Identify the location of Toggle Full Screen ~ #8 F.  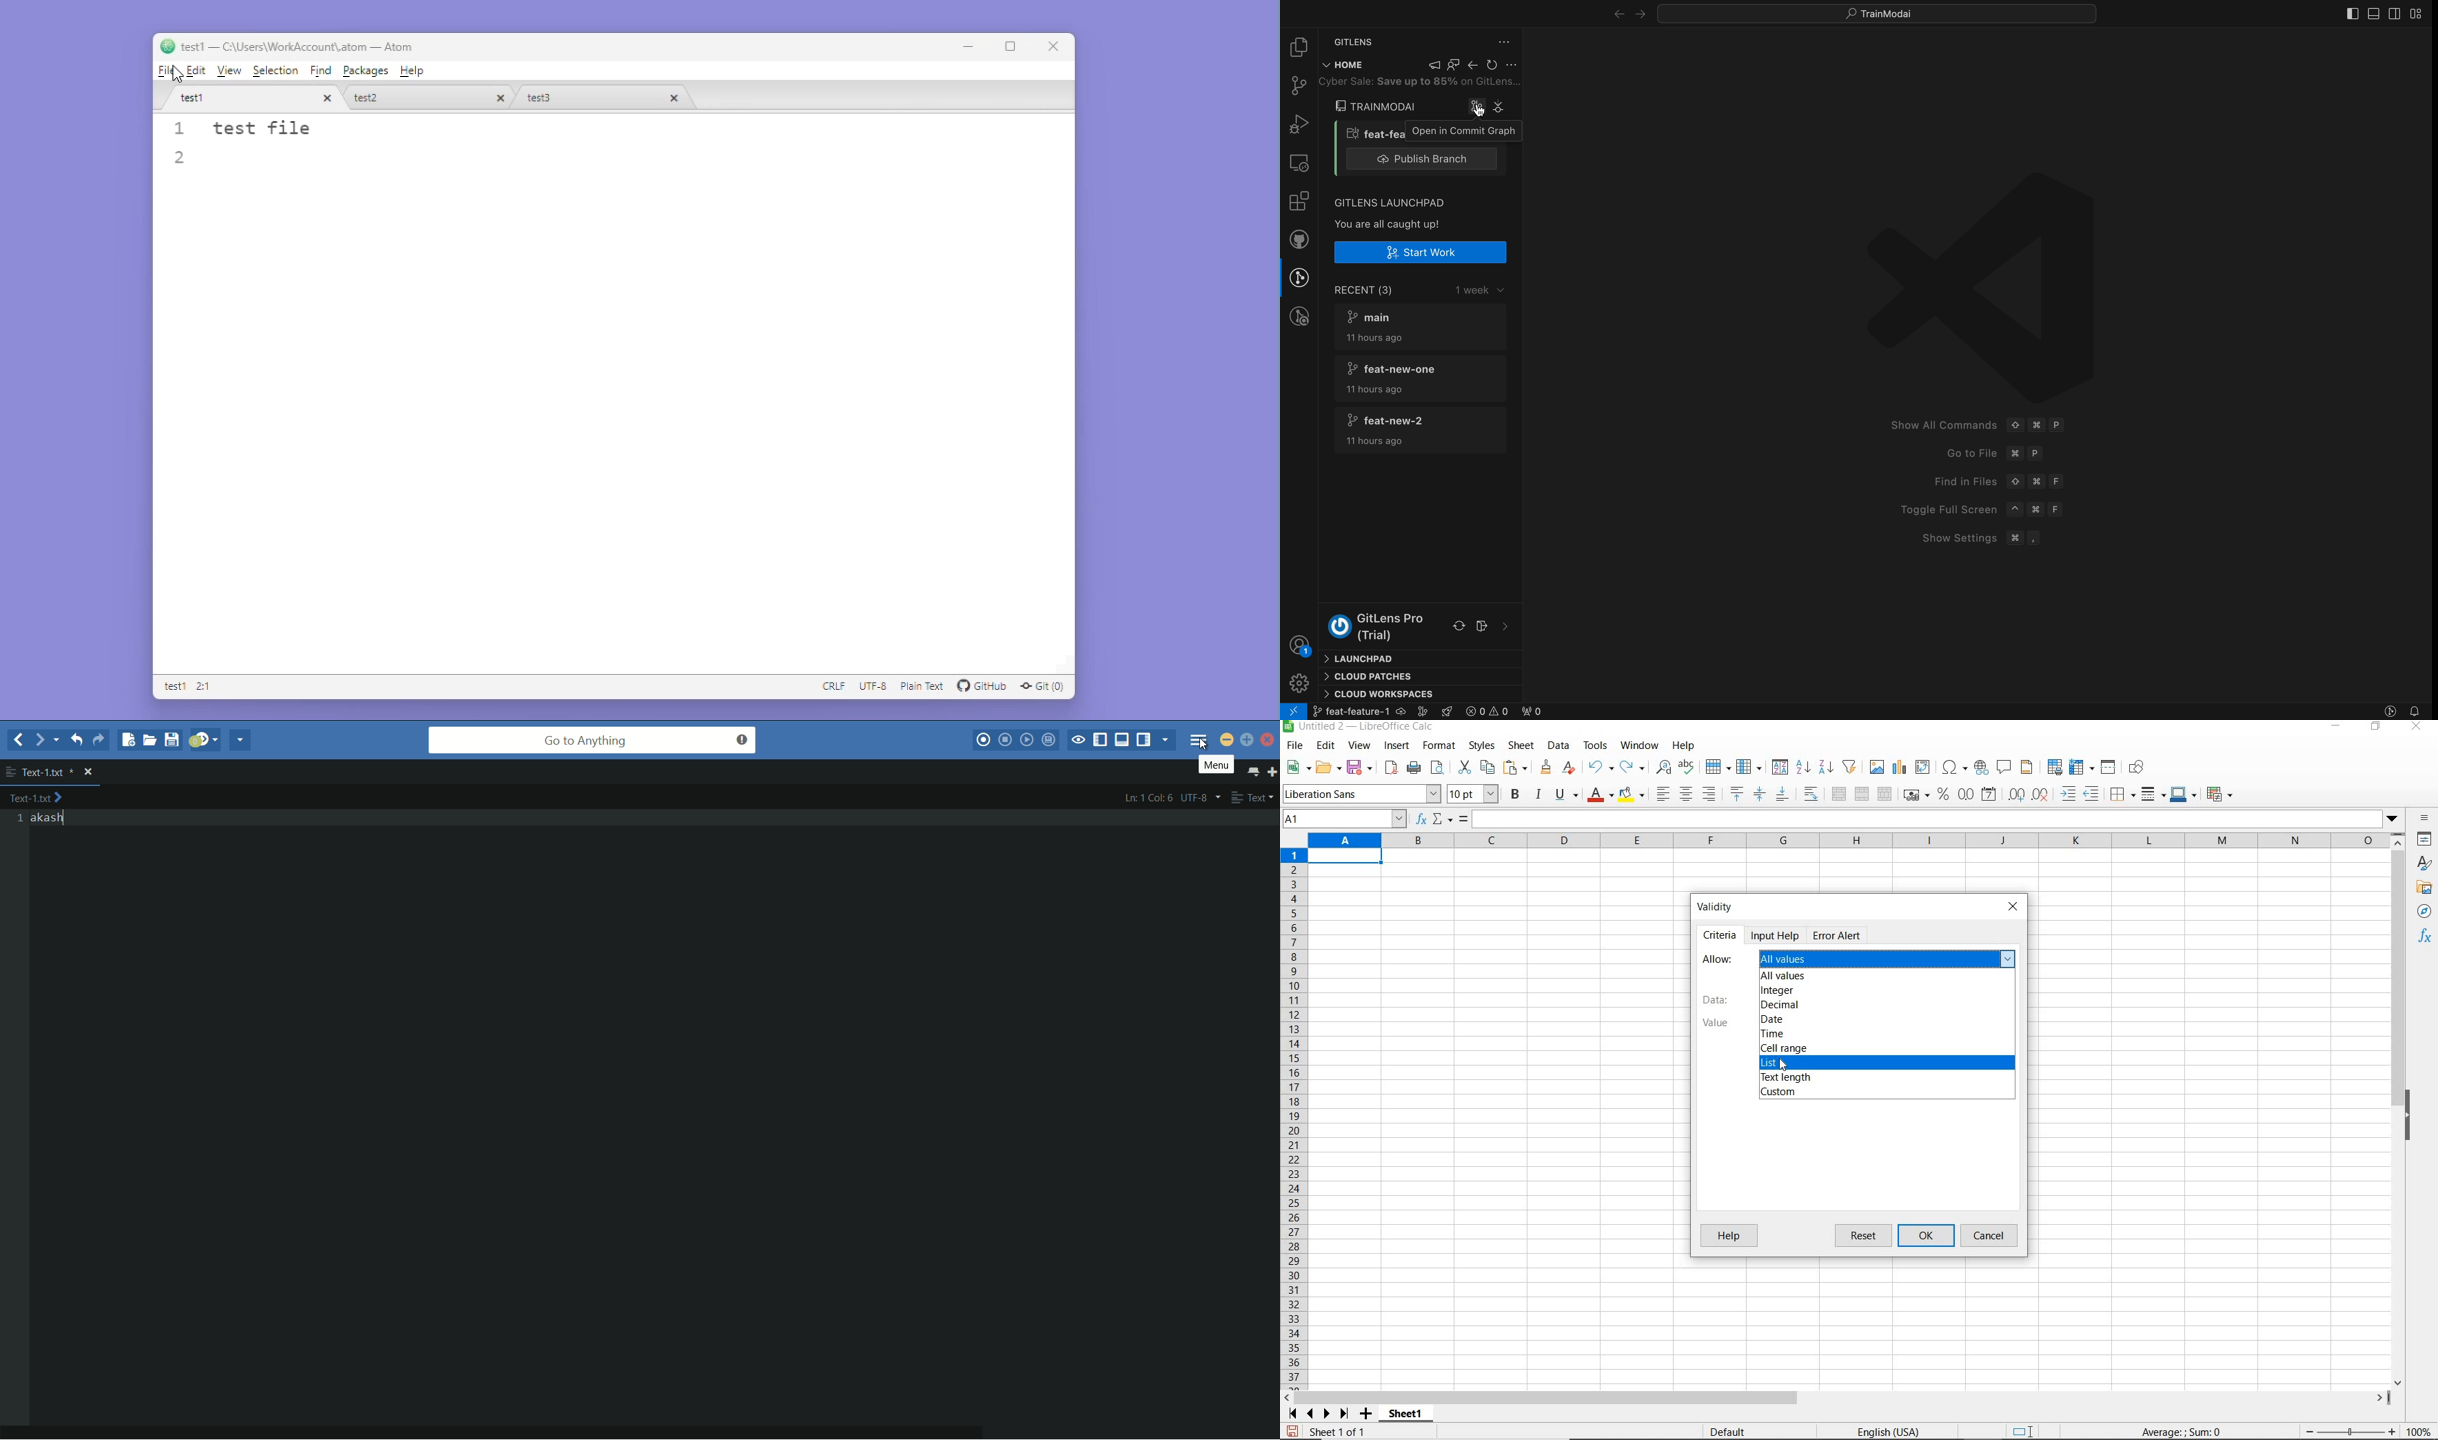
(1980, 508).